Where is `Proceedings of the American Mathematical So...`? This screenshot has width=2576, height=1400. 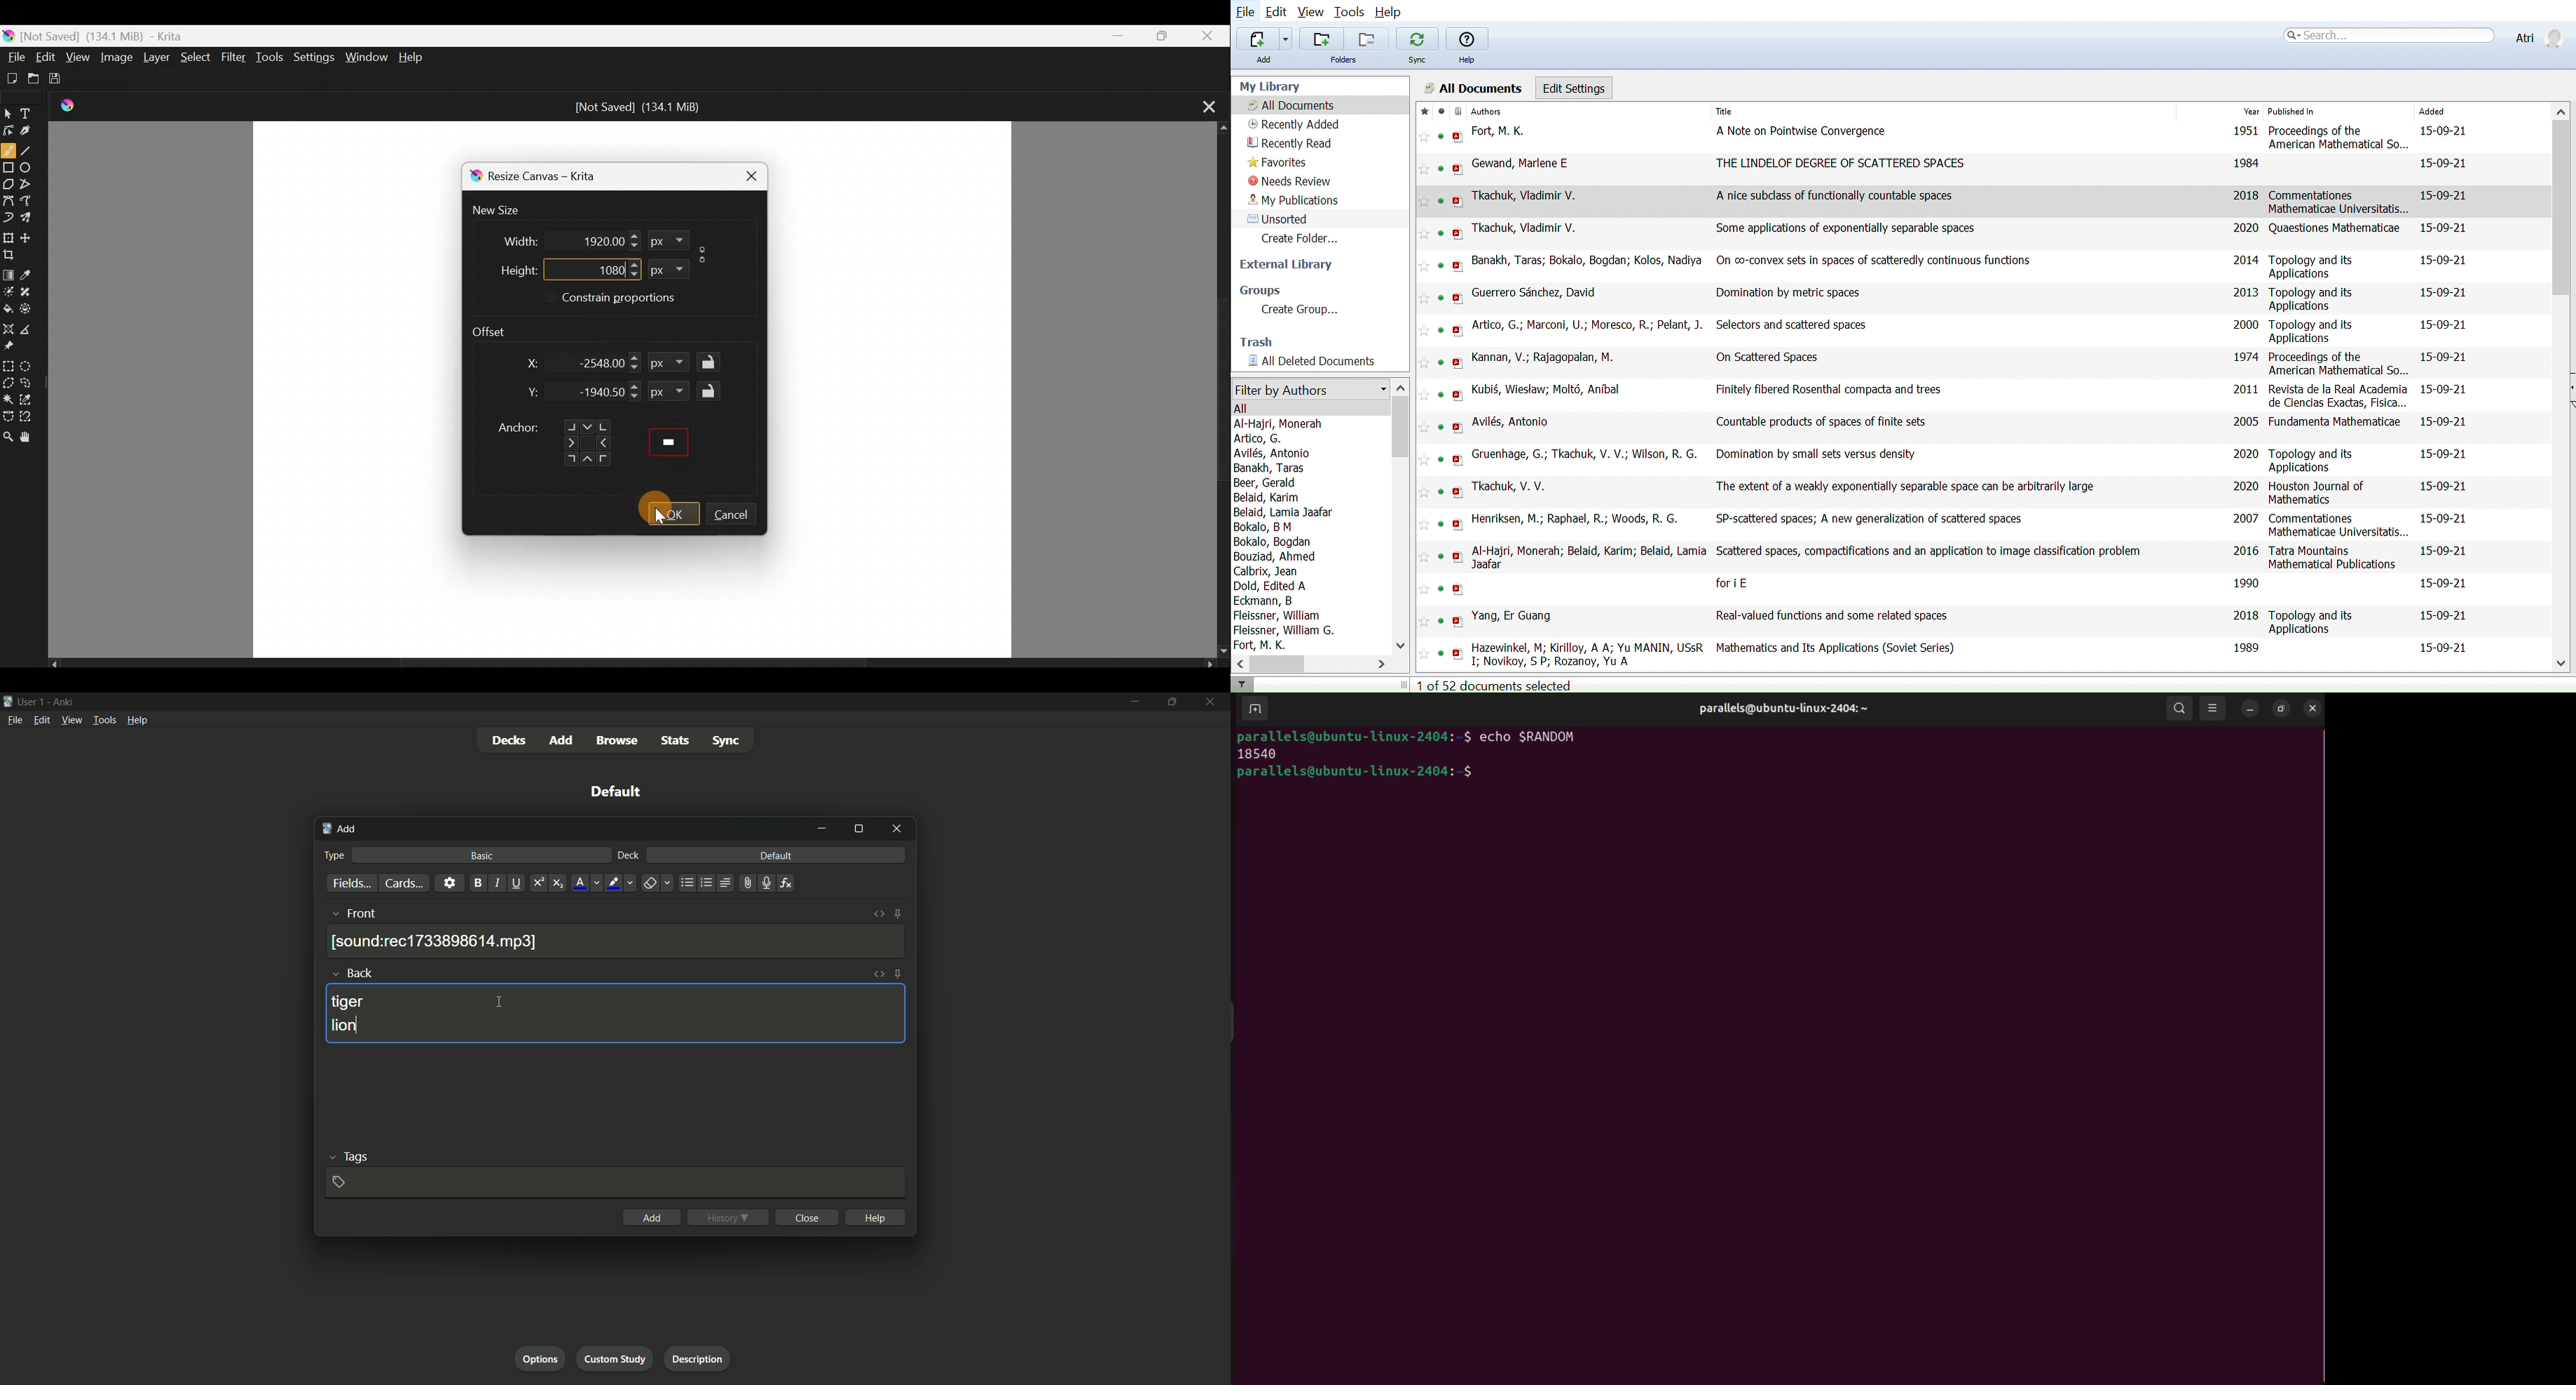 Proceedings of the American Mathematical So... is located at coordinates (2339, 138).